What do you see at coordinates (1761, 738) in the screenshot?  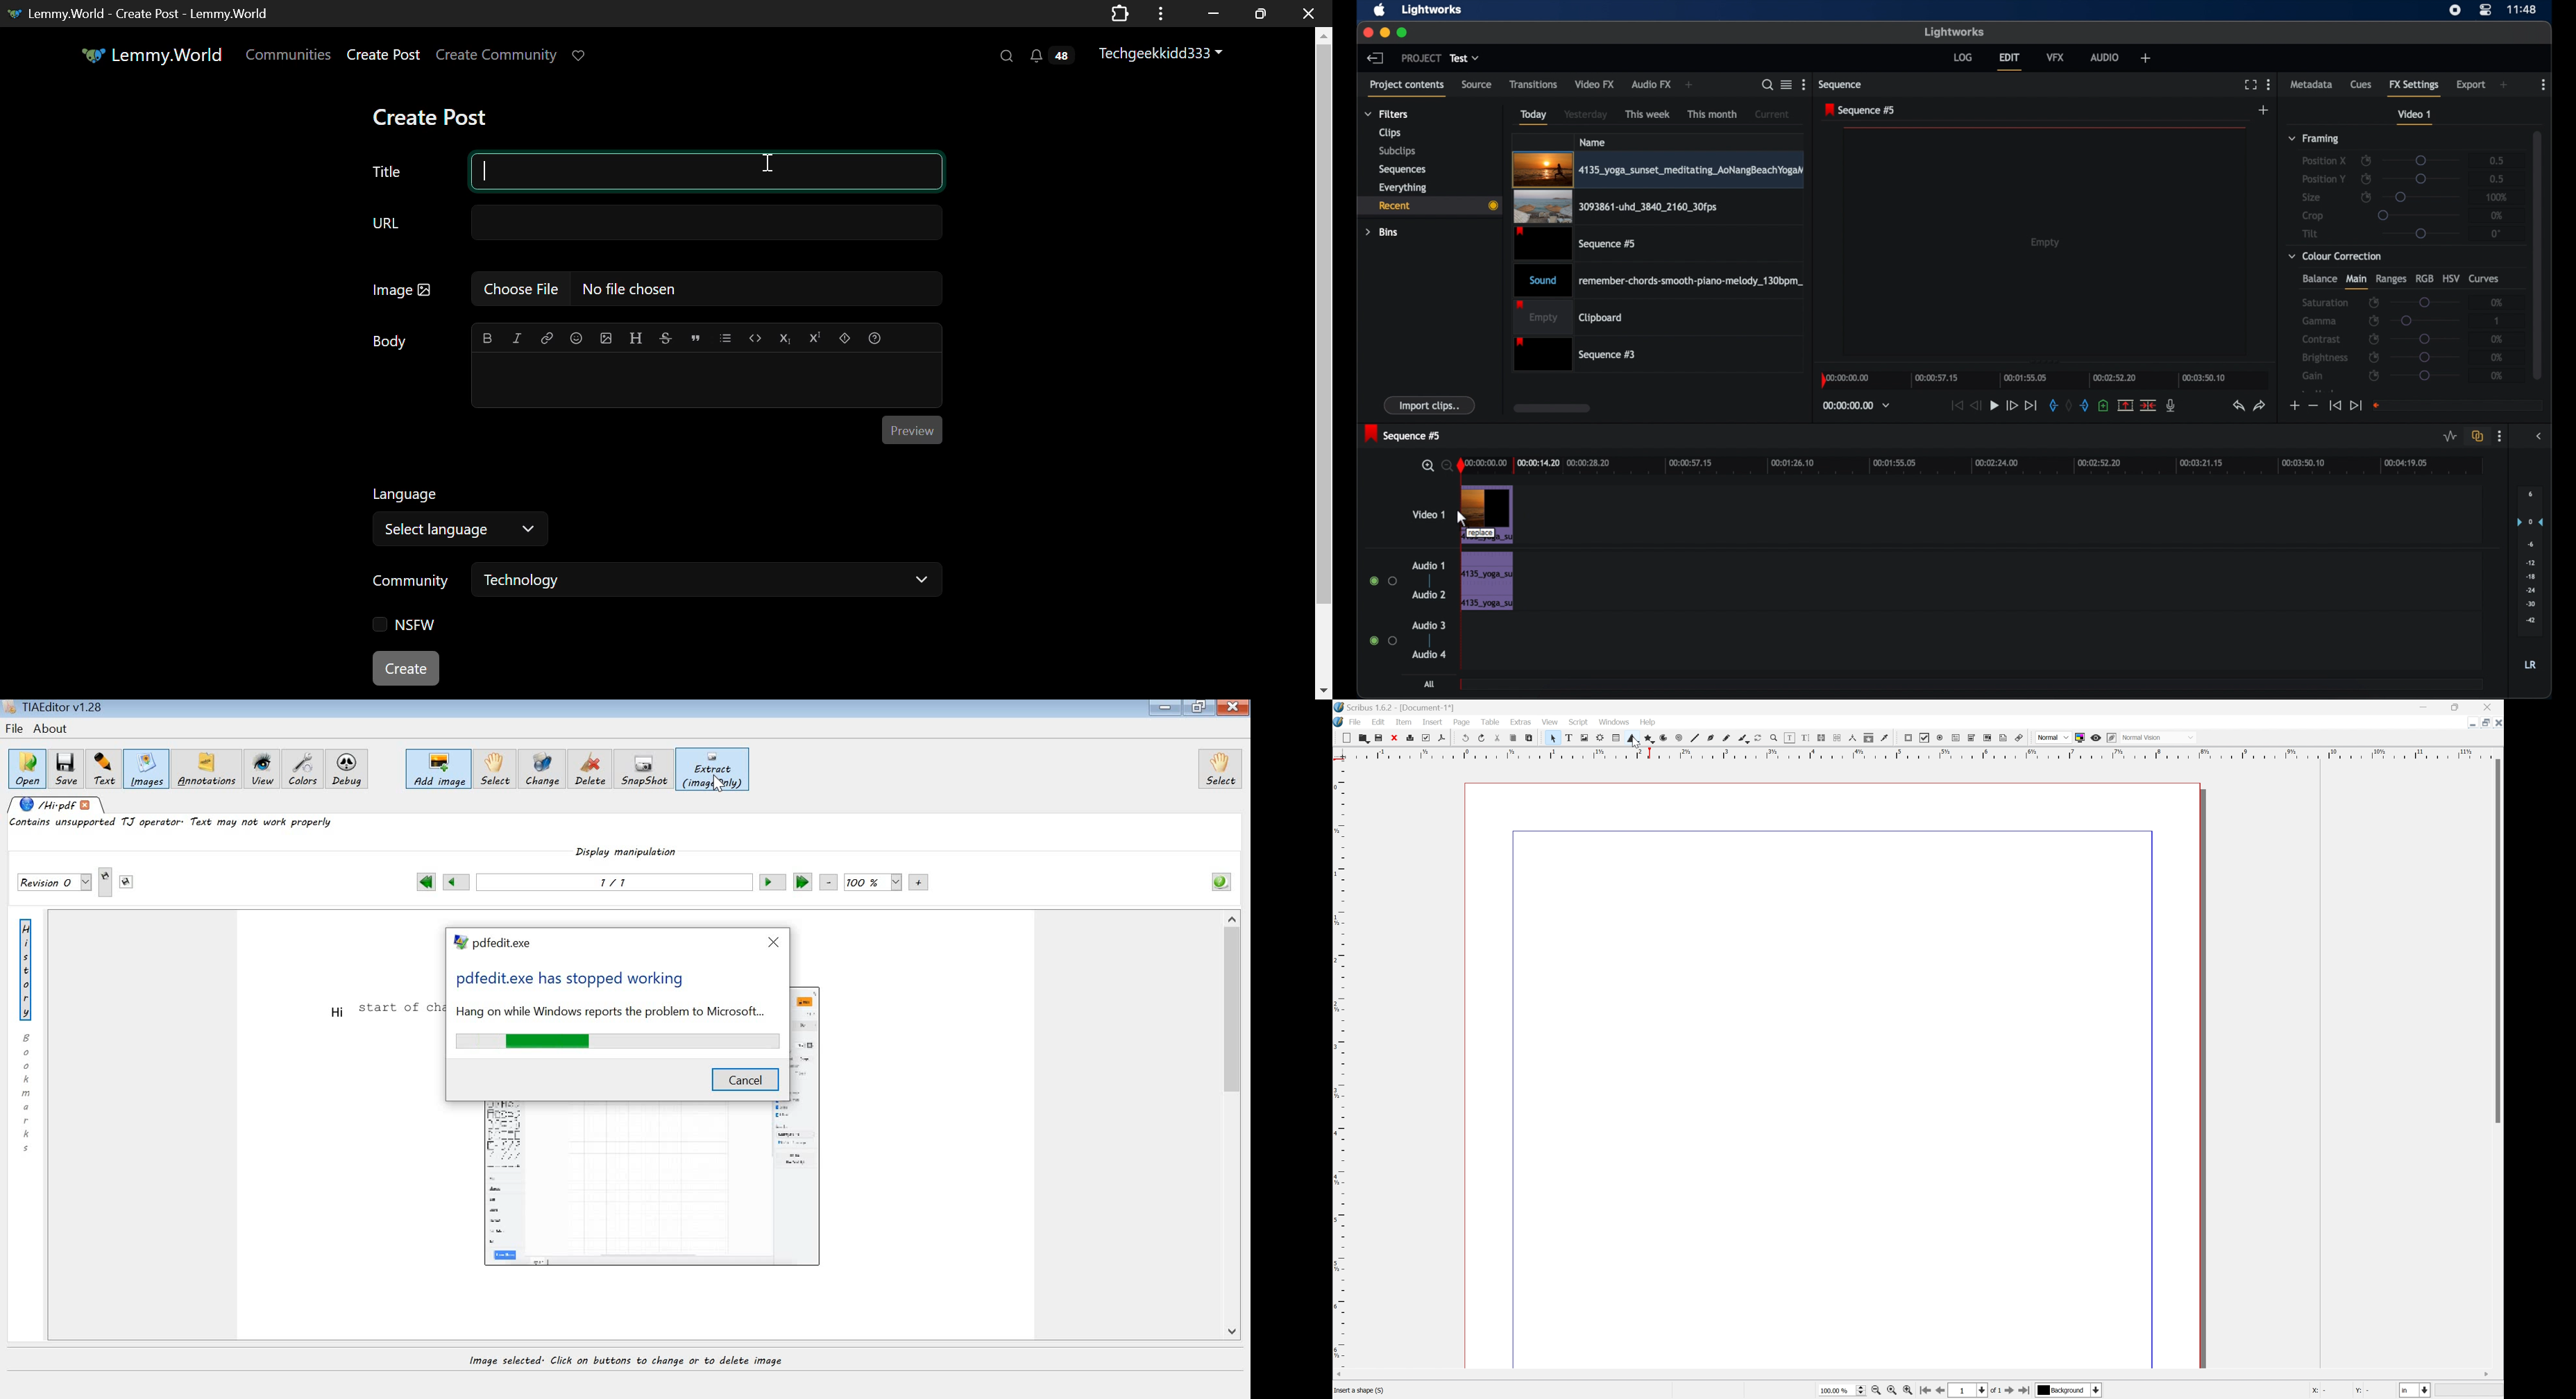 I see `Rotate item` at bounding box center [1761, 738].